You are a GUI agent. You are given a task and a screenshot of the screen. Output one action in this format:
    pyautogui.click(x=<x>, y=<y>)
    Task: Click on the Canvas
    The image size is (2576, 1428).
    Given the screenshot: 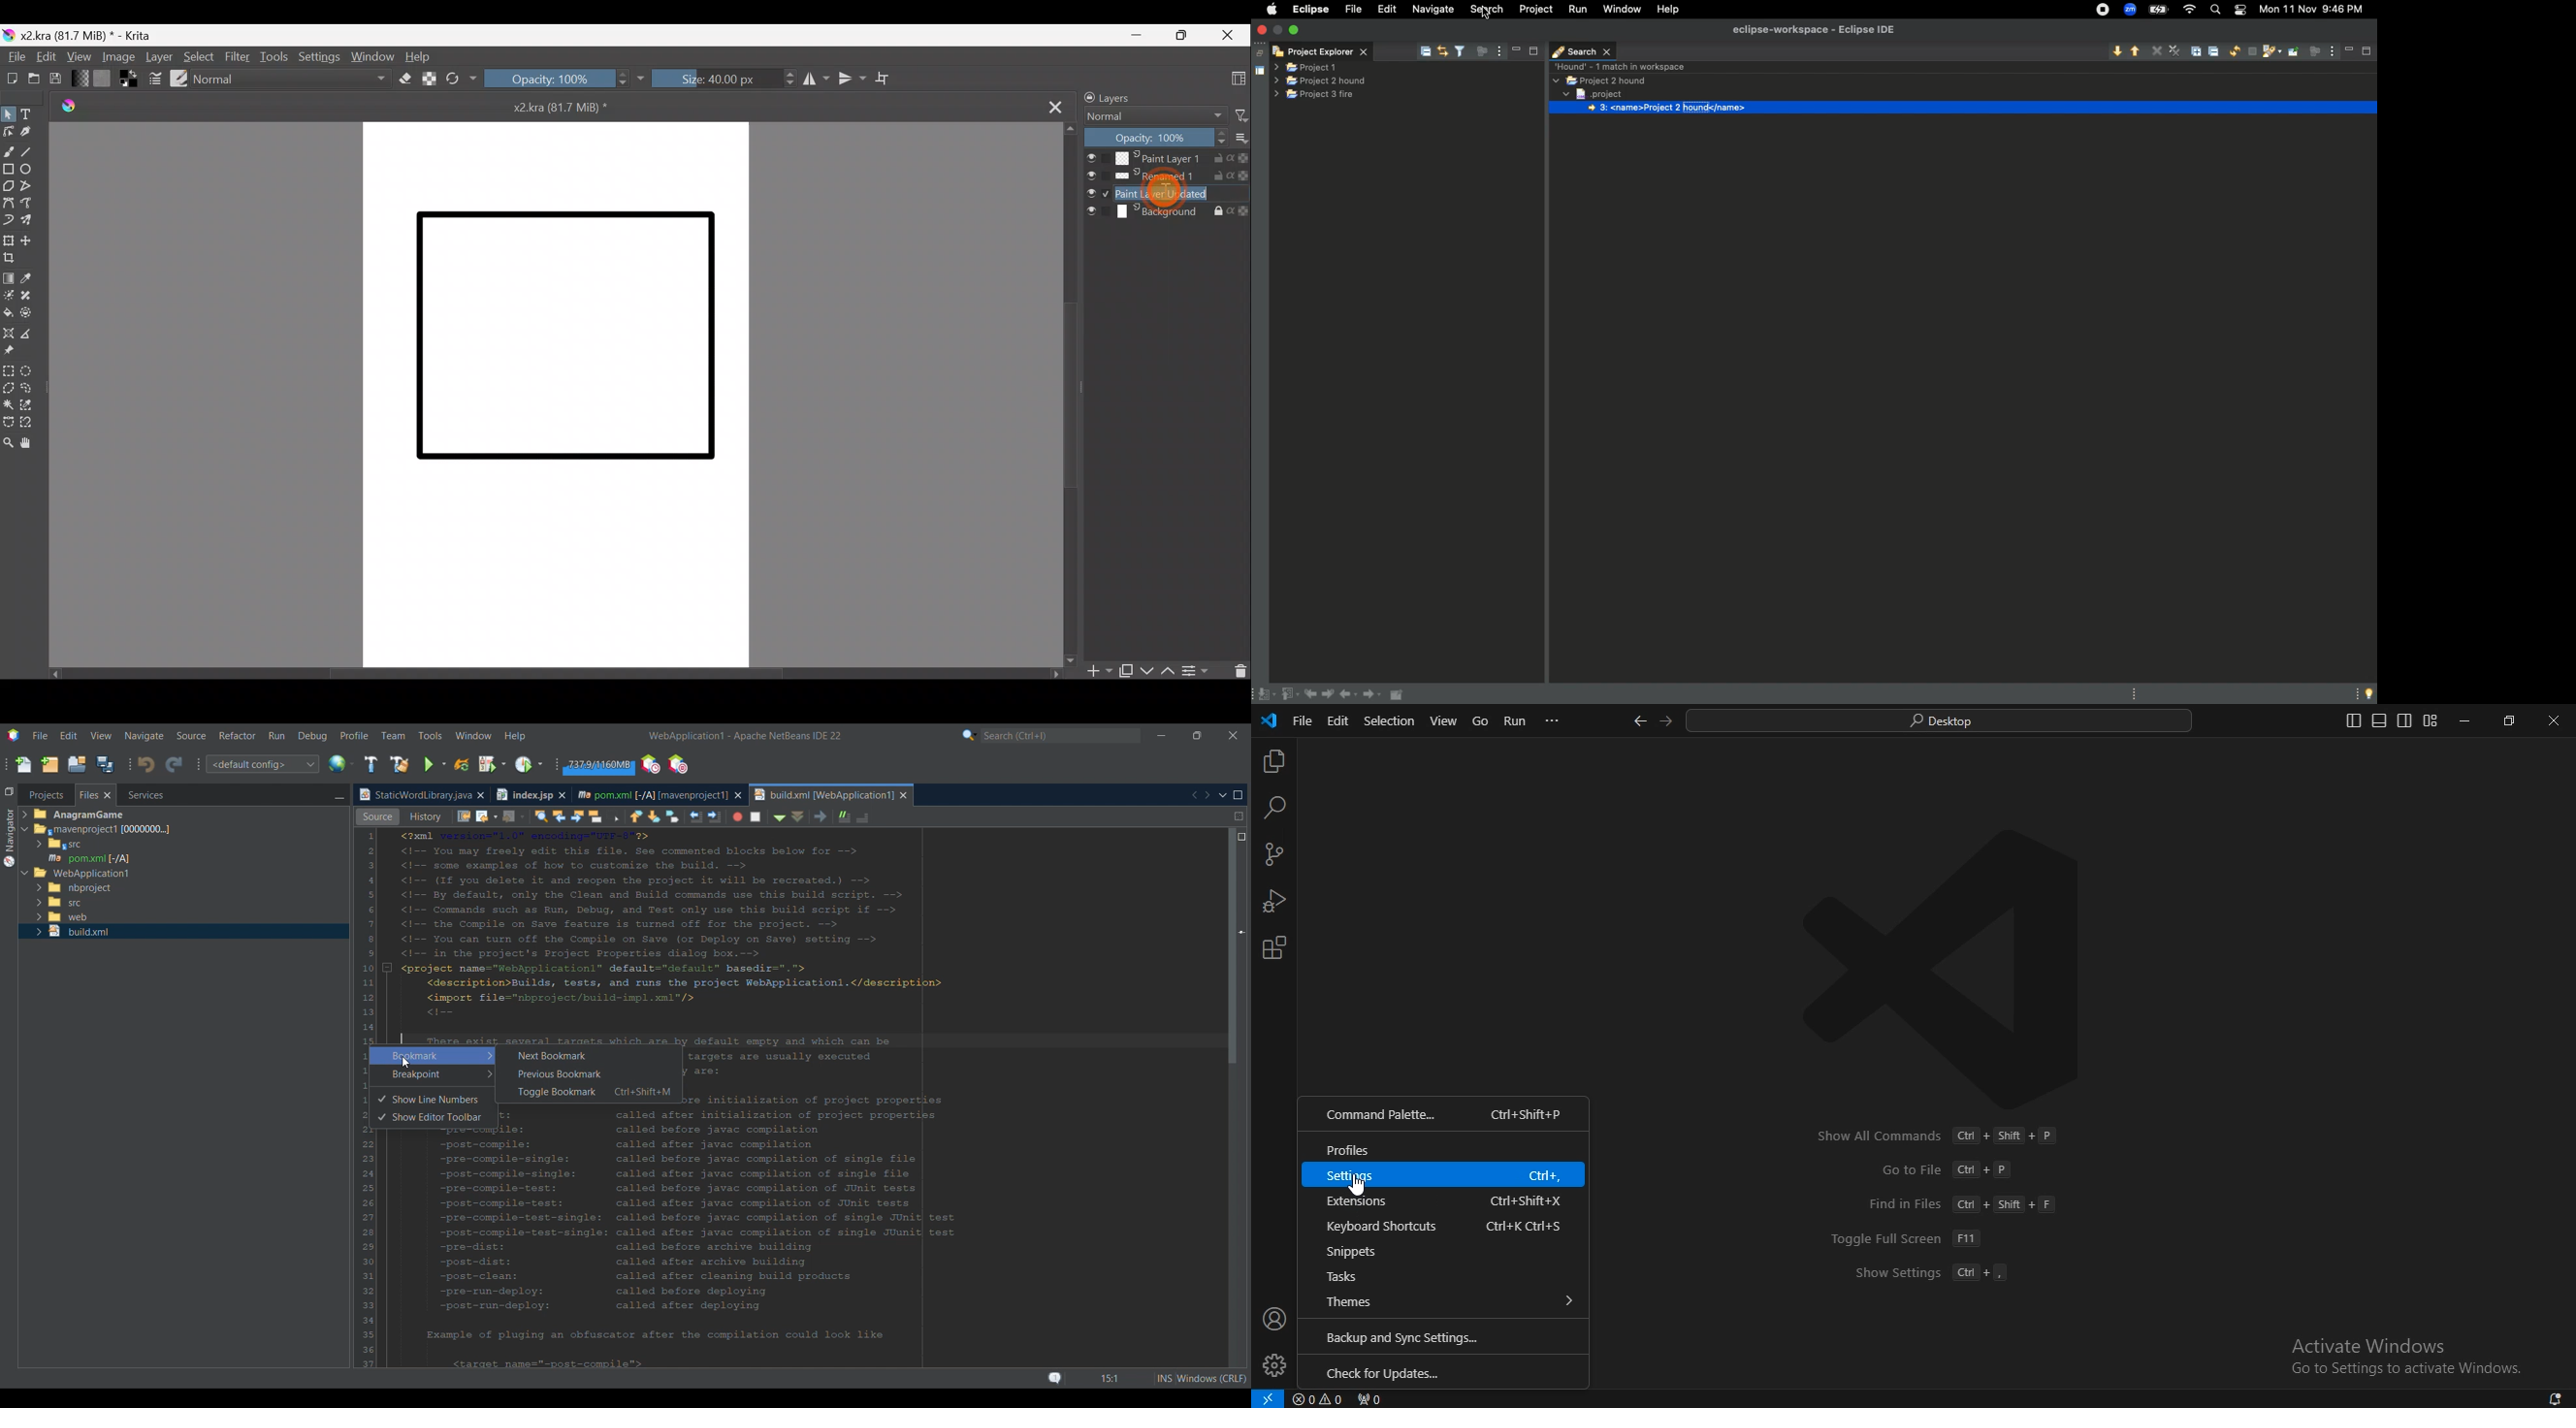 What is the action you would take?
    pyautogui.click(x=559, y=396)
    